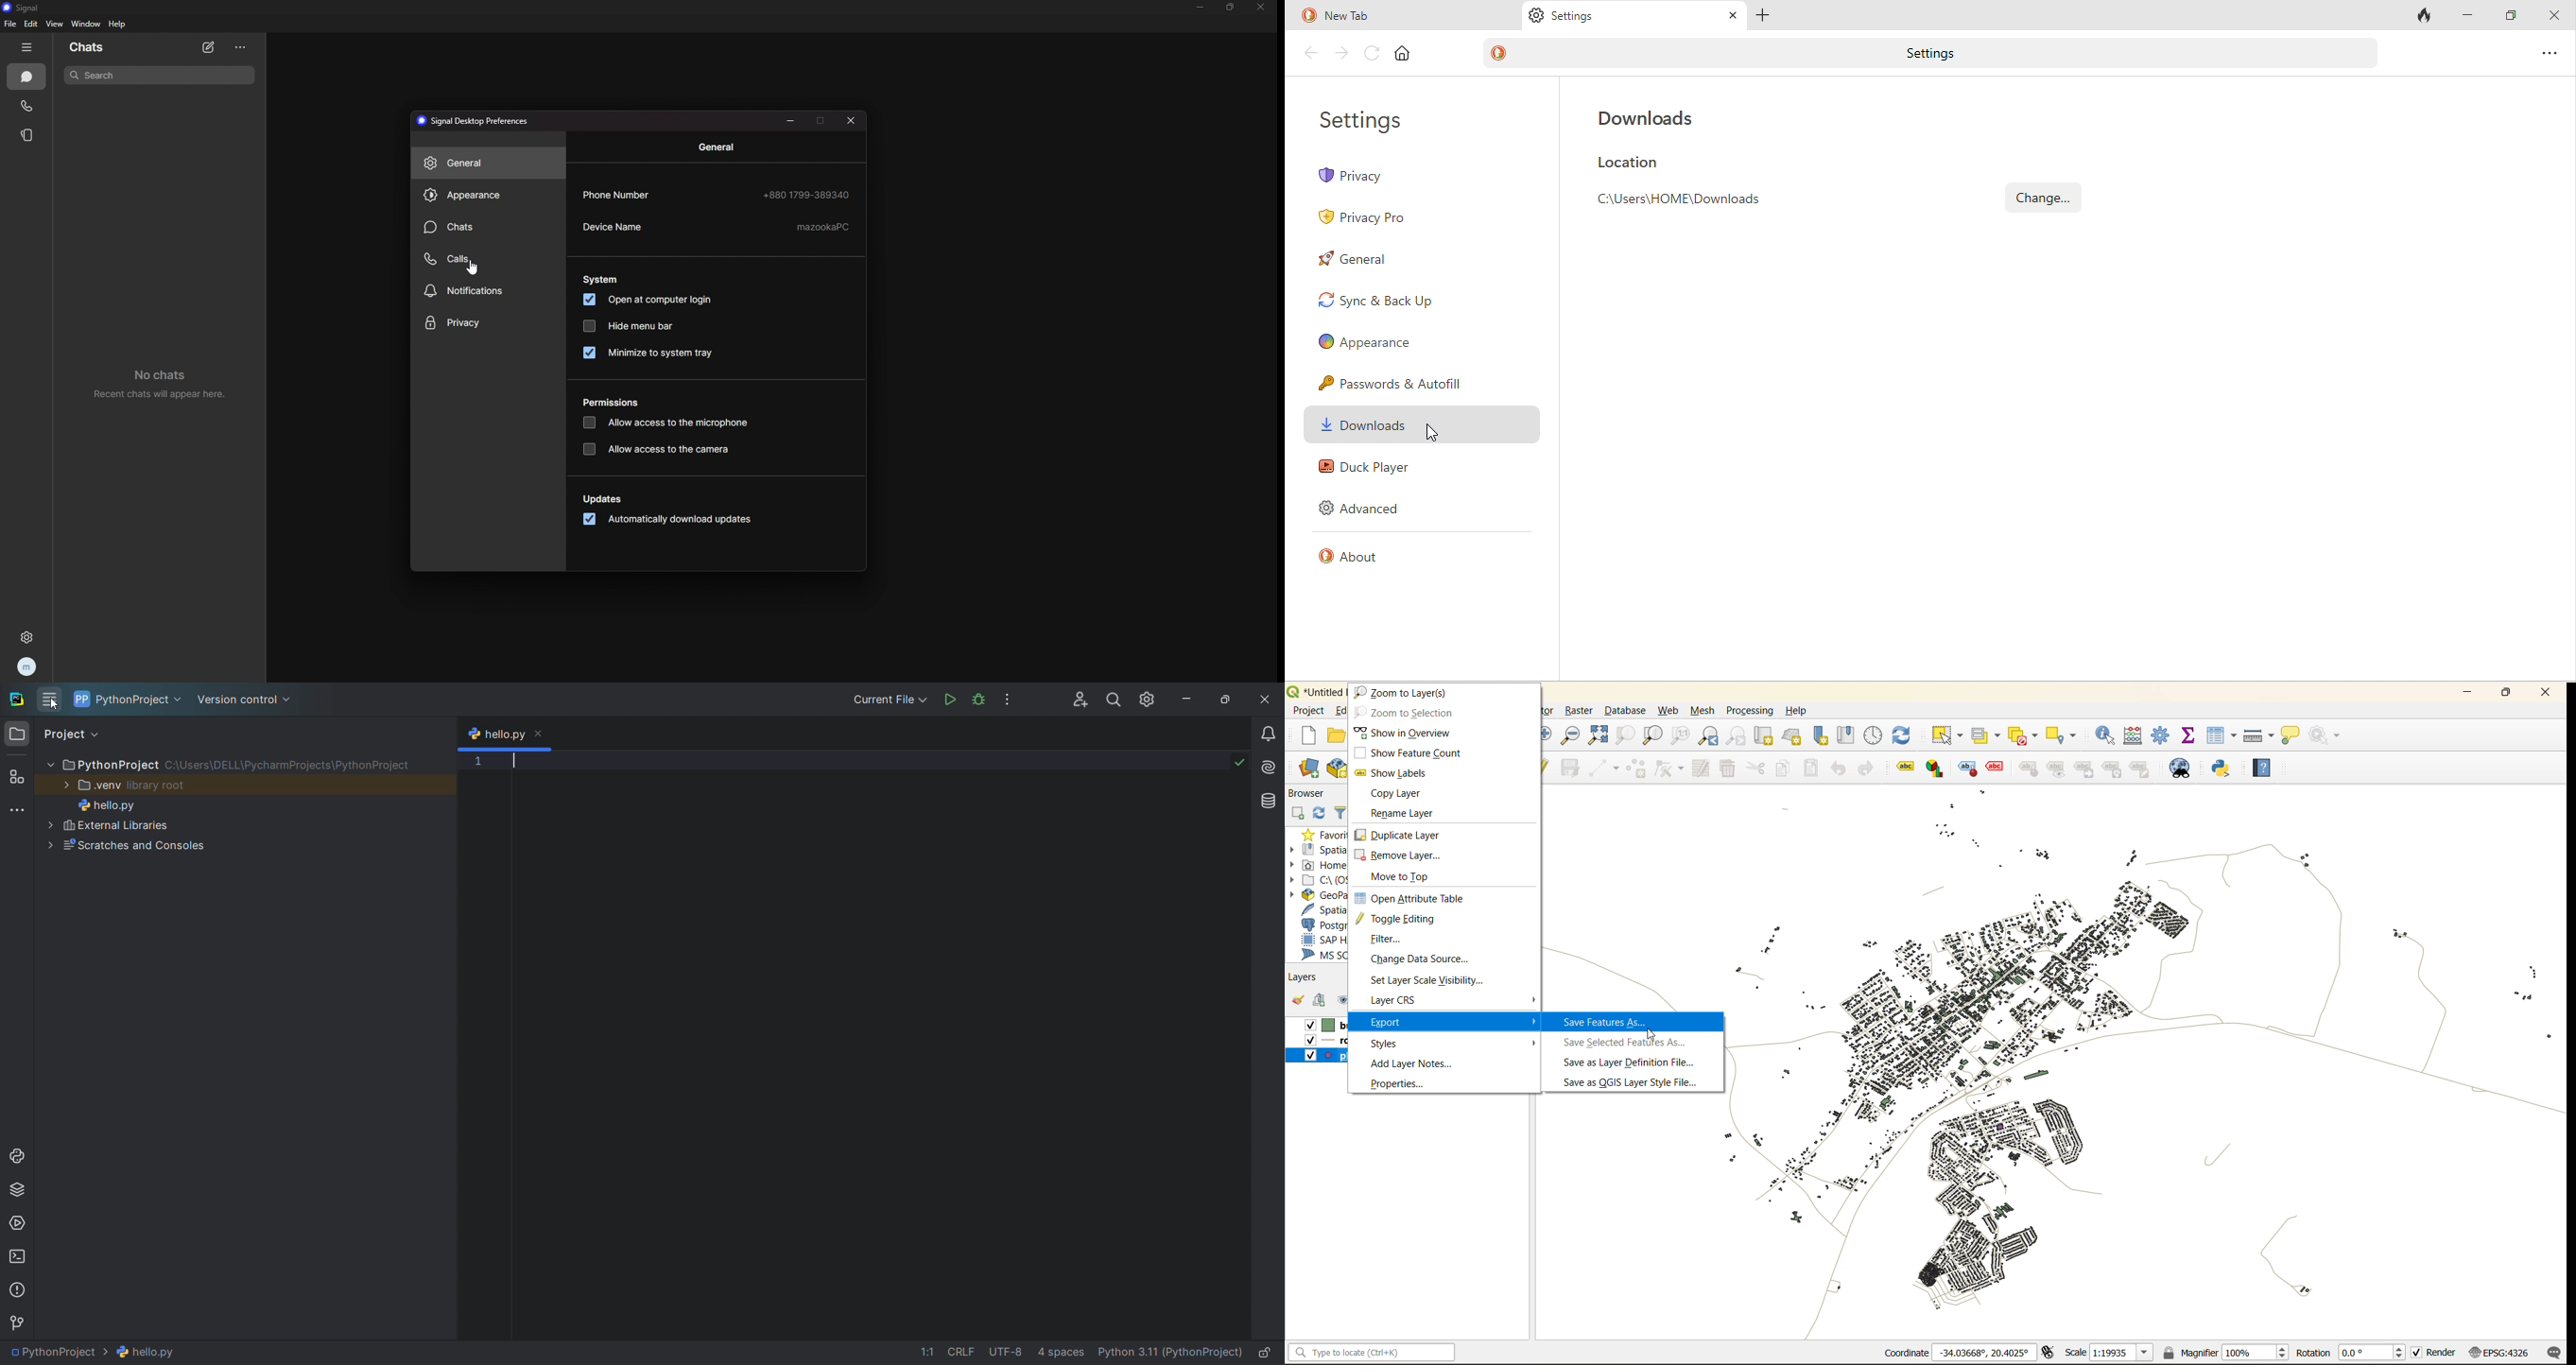  I want to click on chats, so click(90, 48).